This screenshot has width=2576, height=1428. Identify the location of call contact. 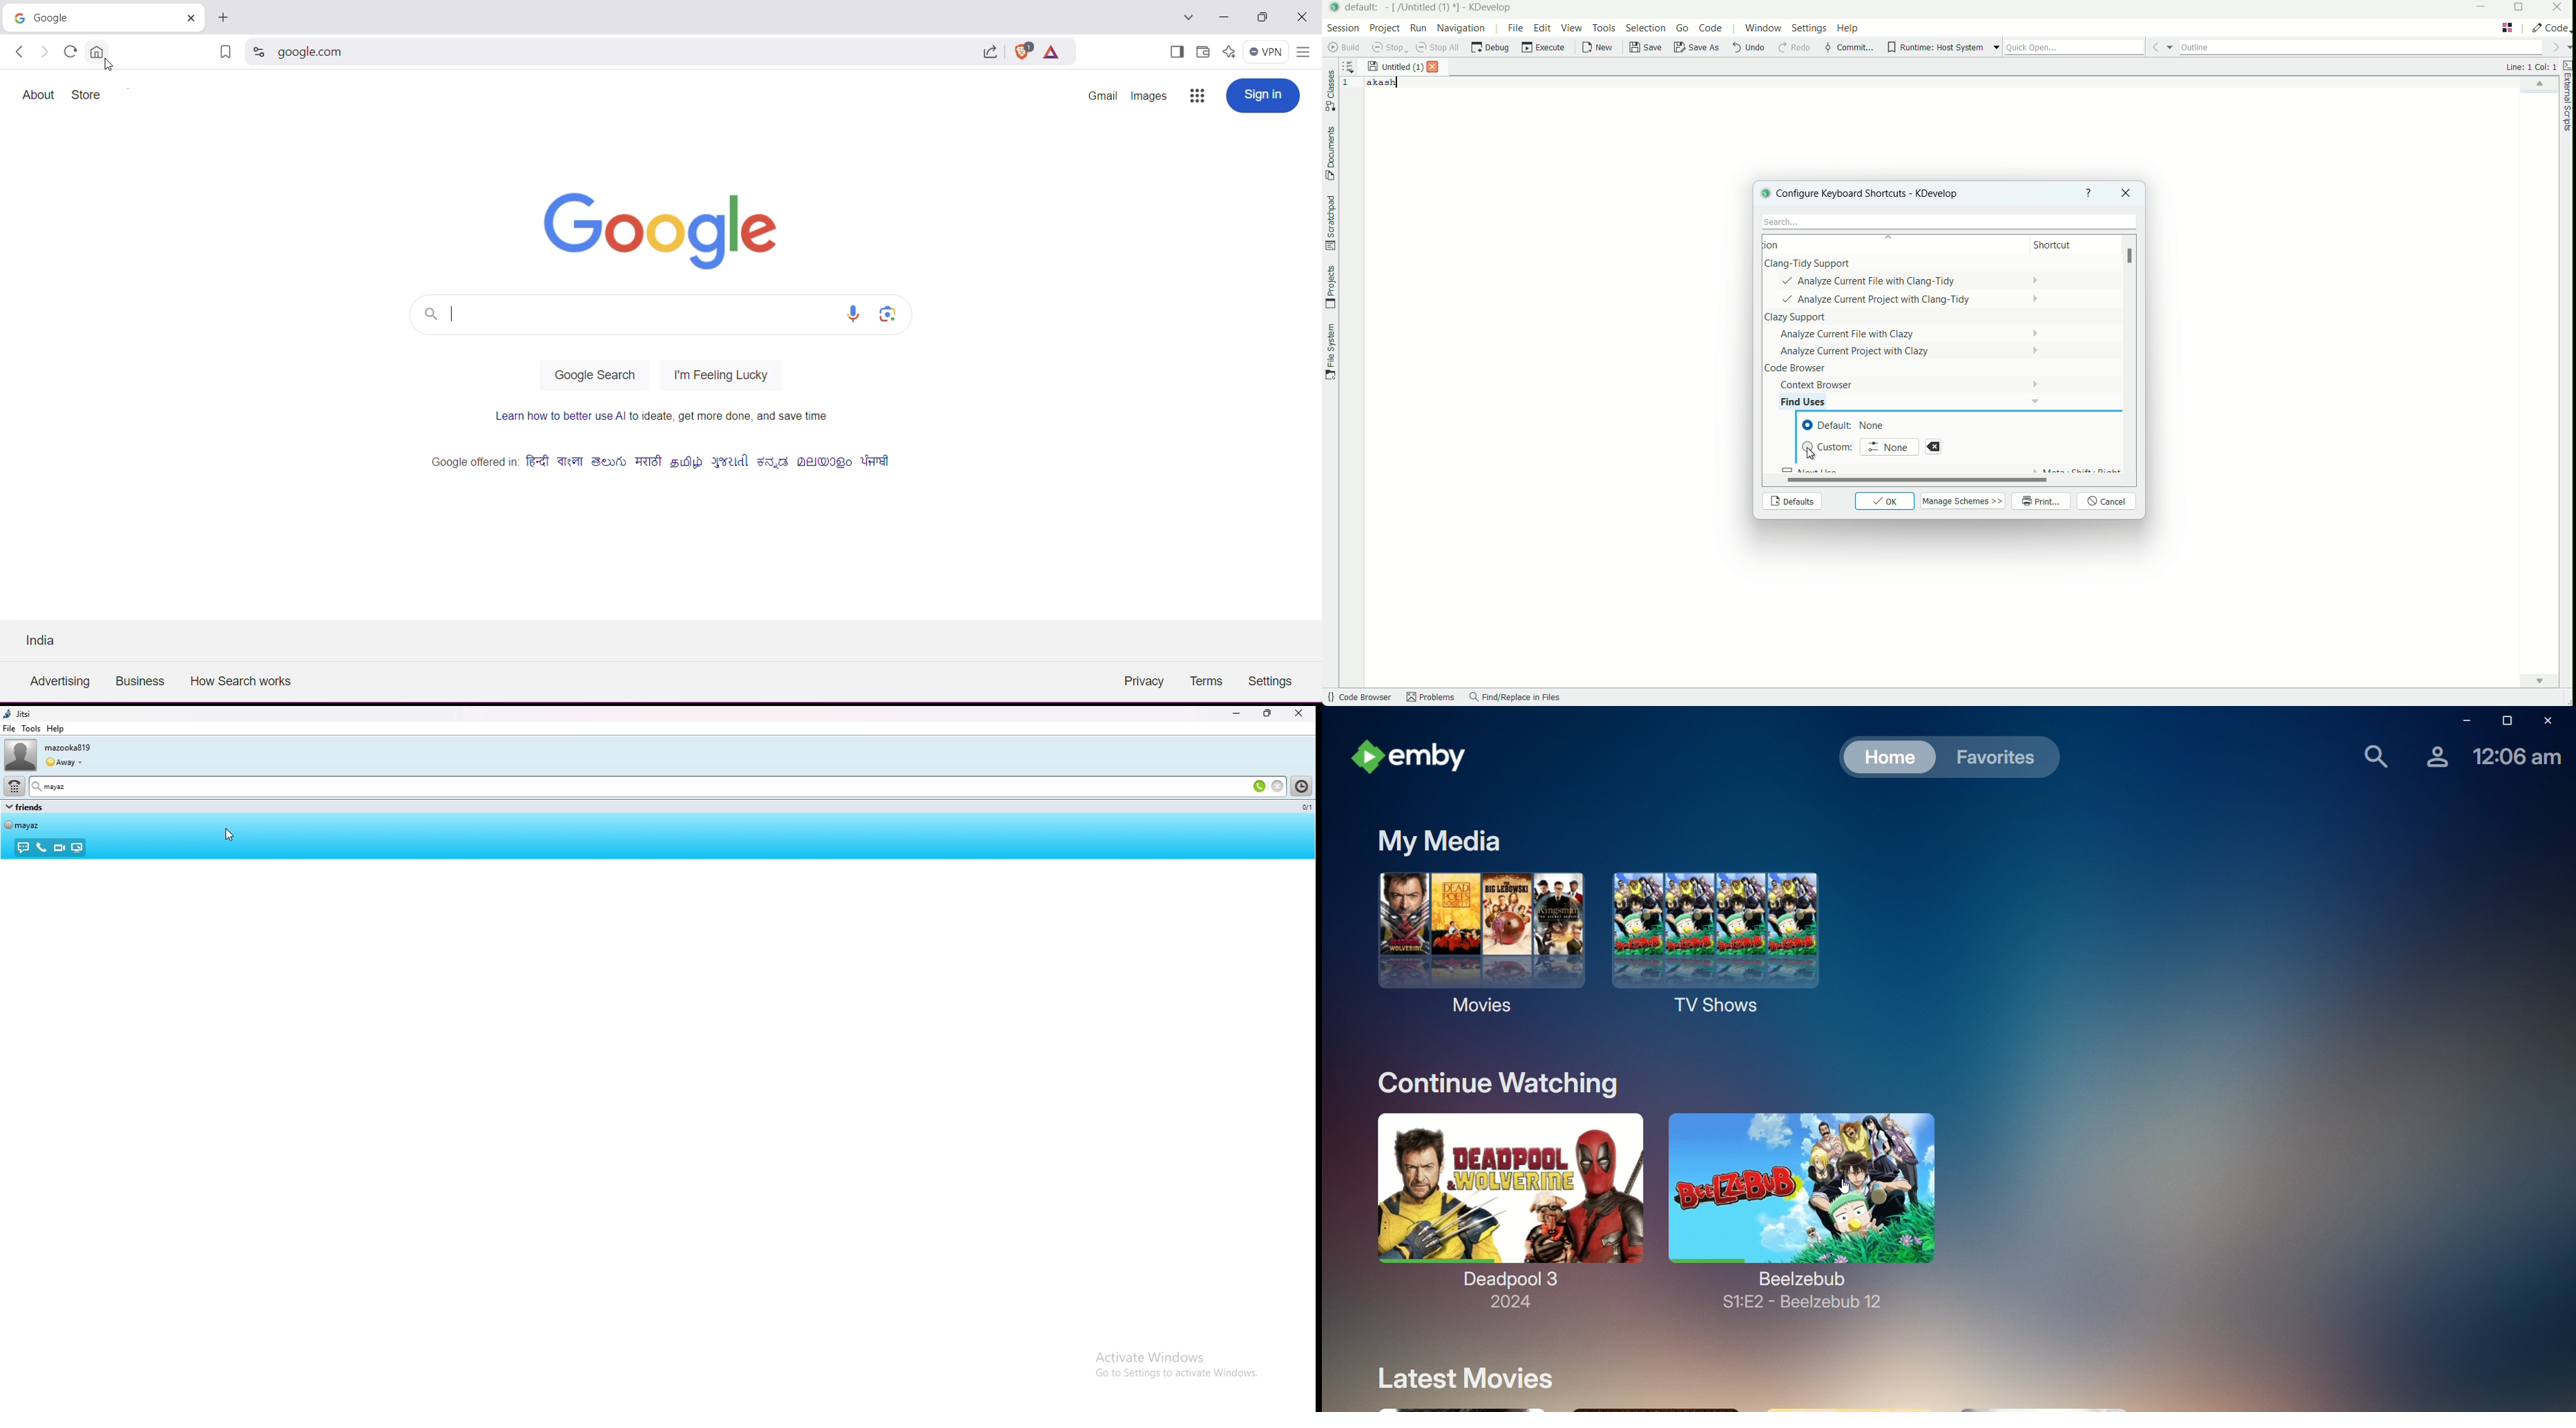
(40, 847).